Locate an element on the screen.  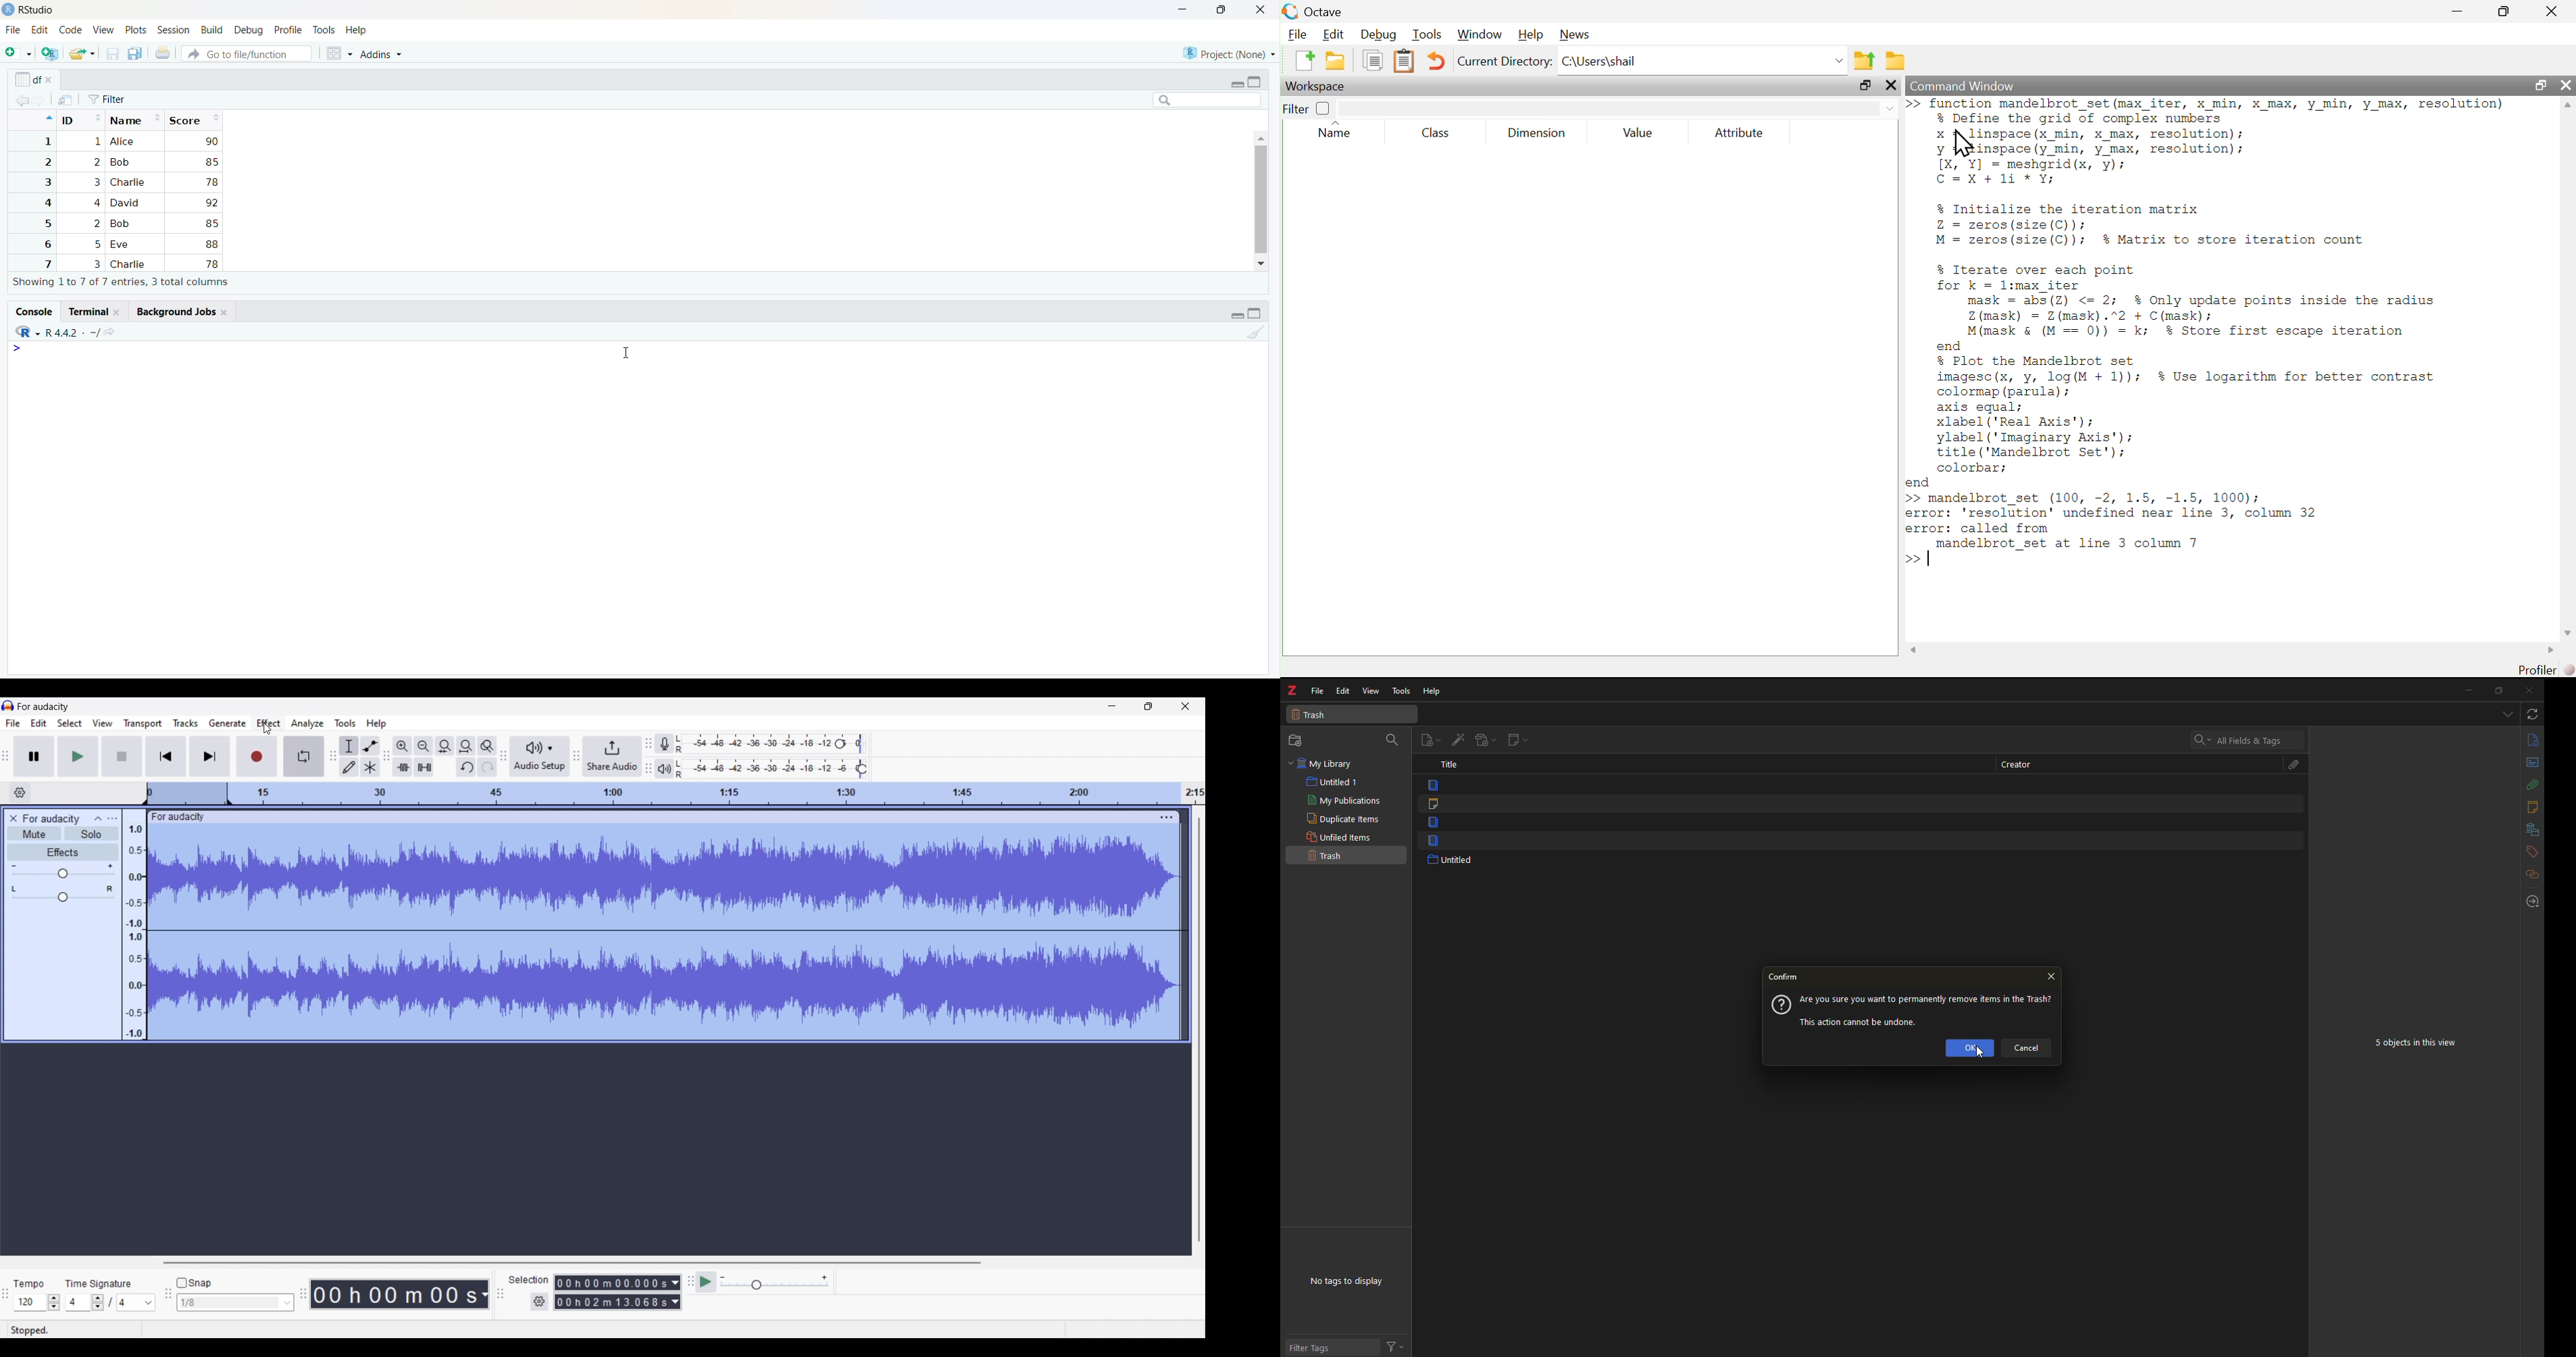
90 is located at coordinates (212, 141).